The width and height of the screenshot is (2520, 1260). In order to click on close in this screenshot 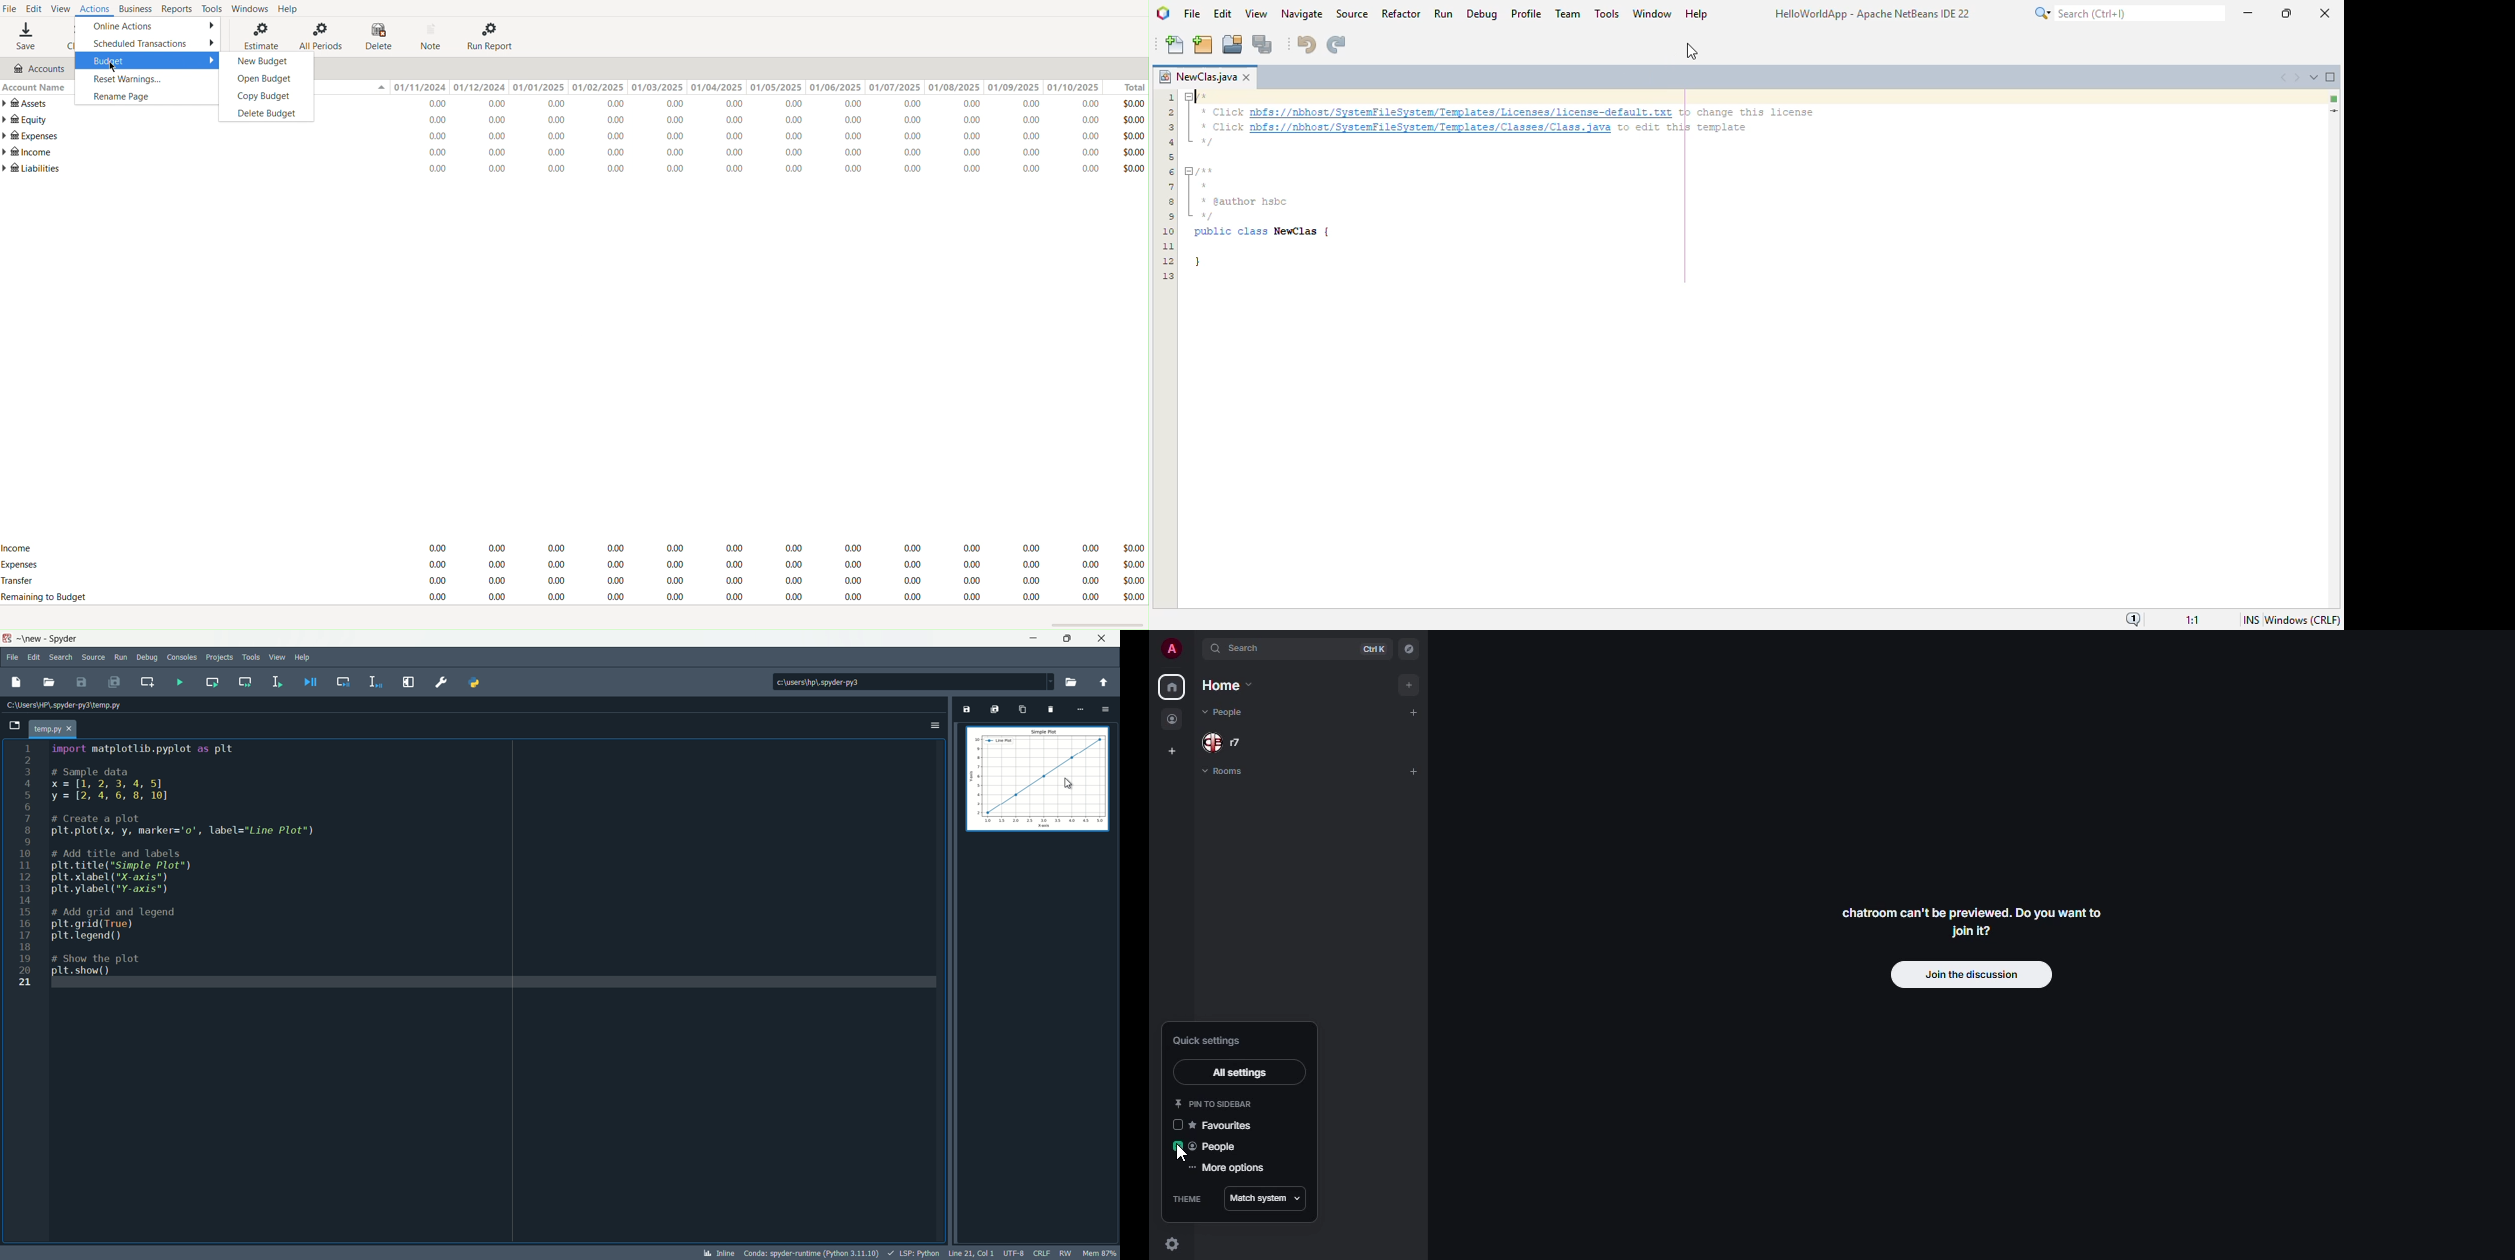, I will do `click(246, 709)`.